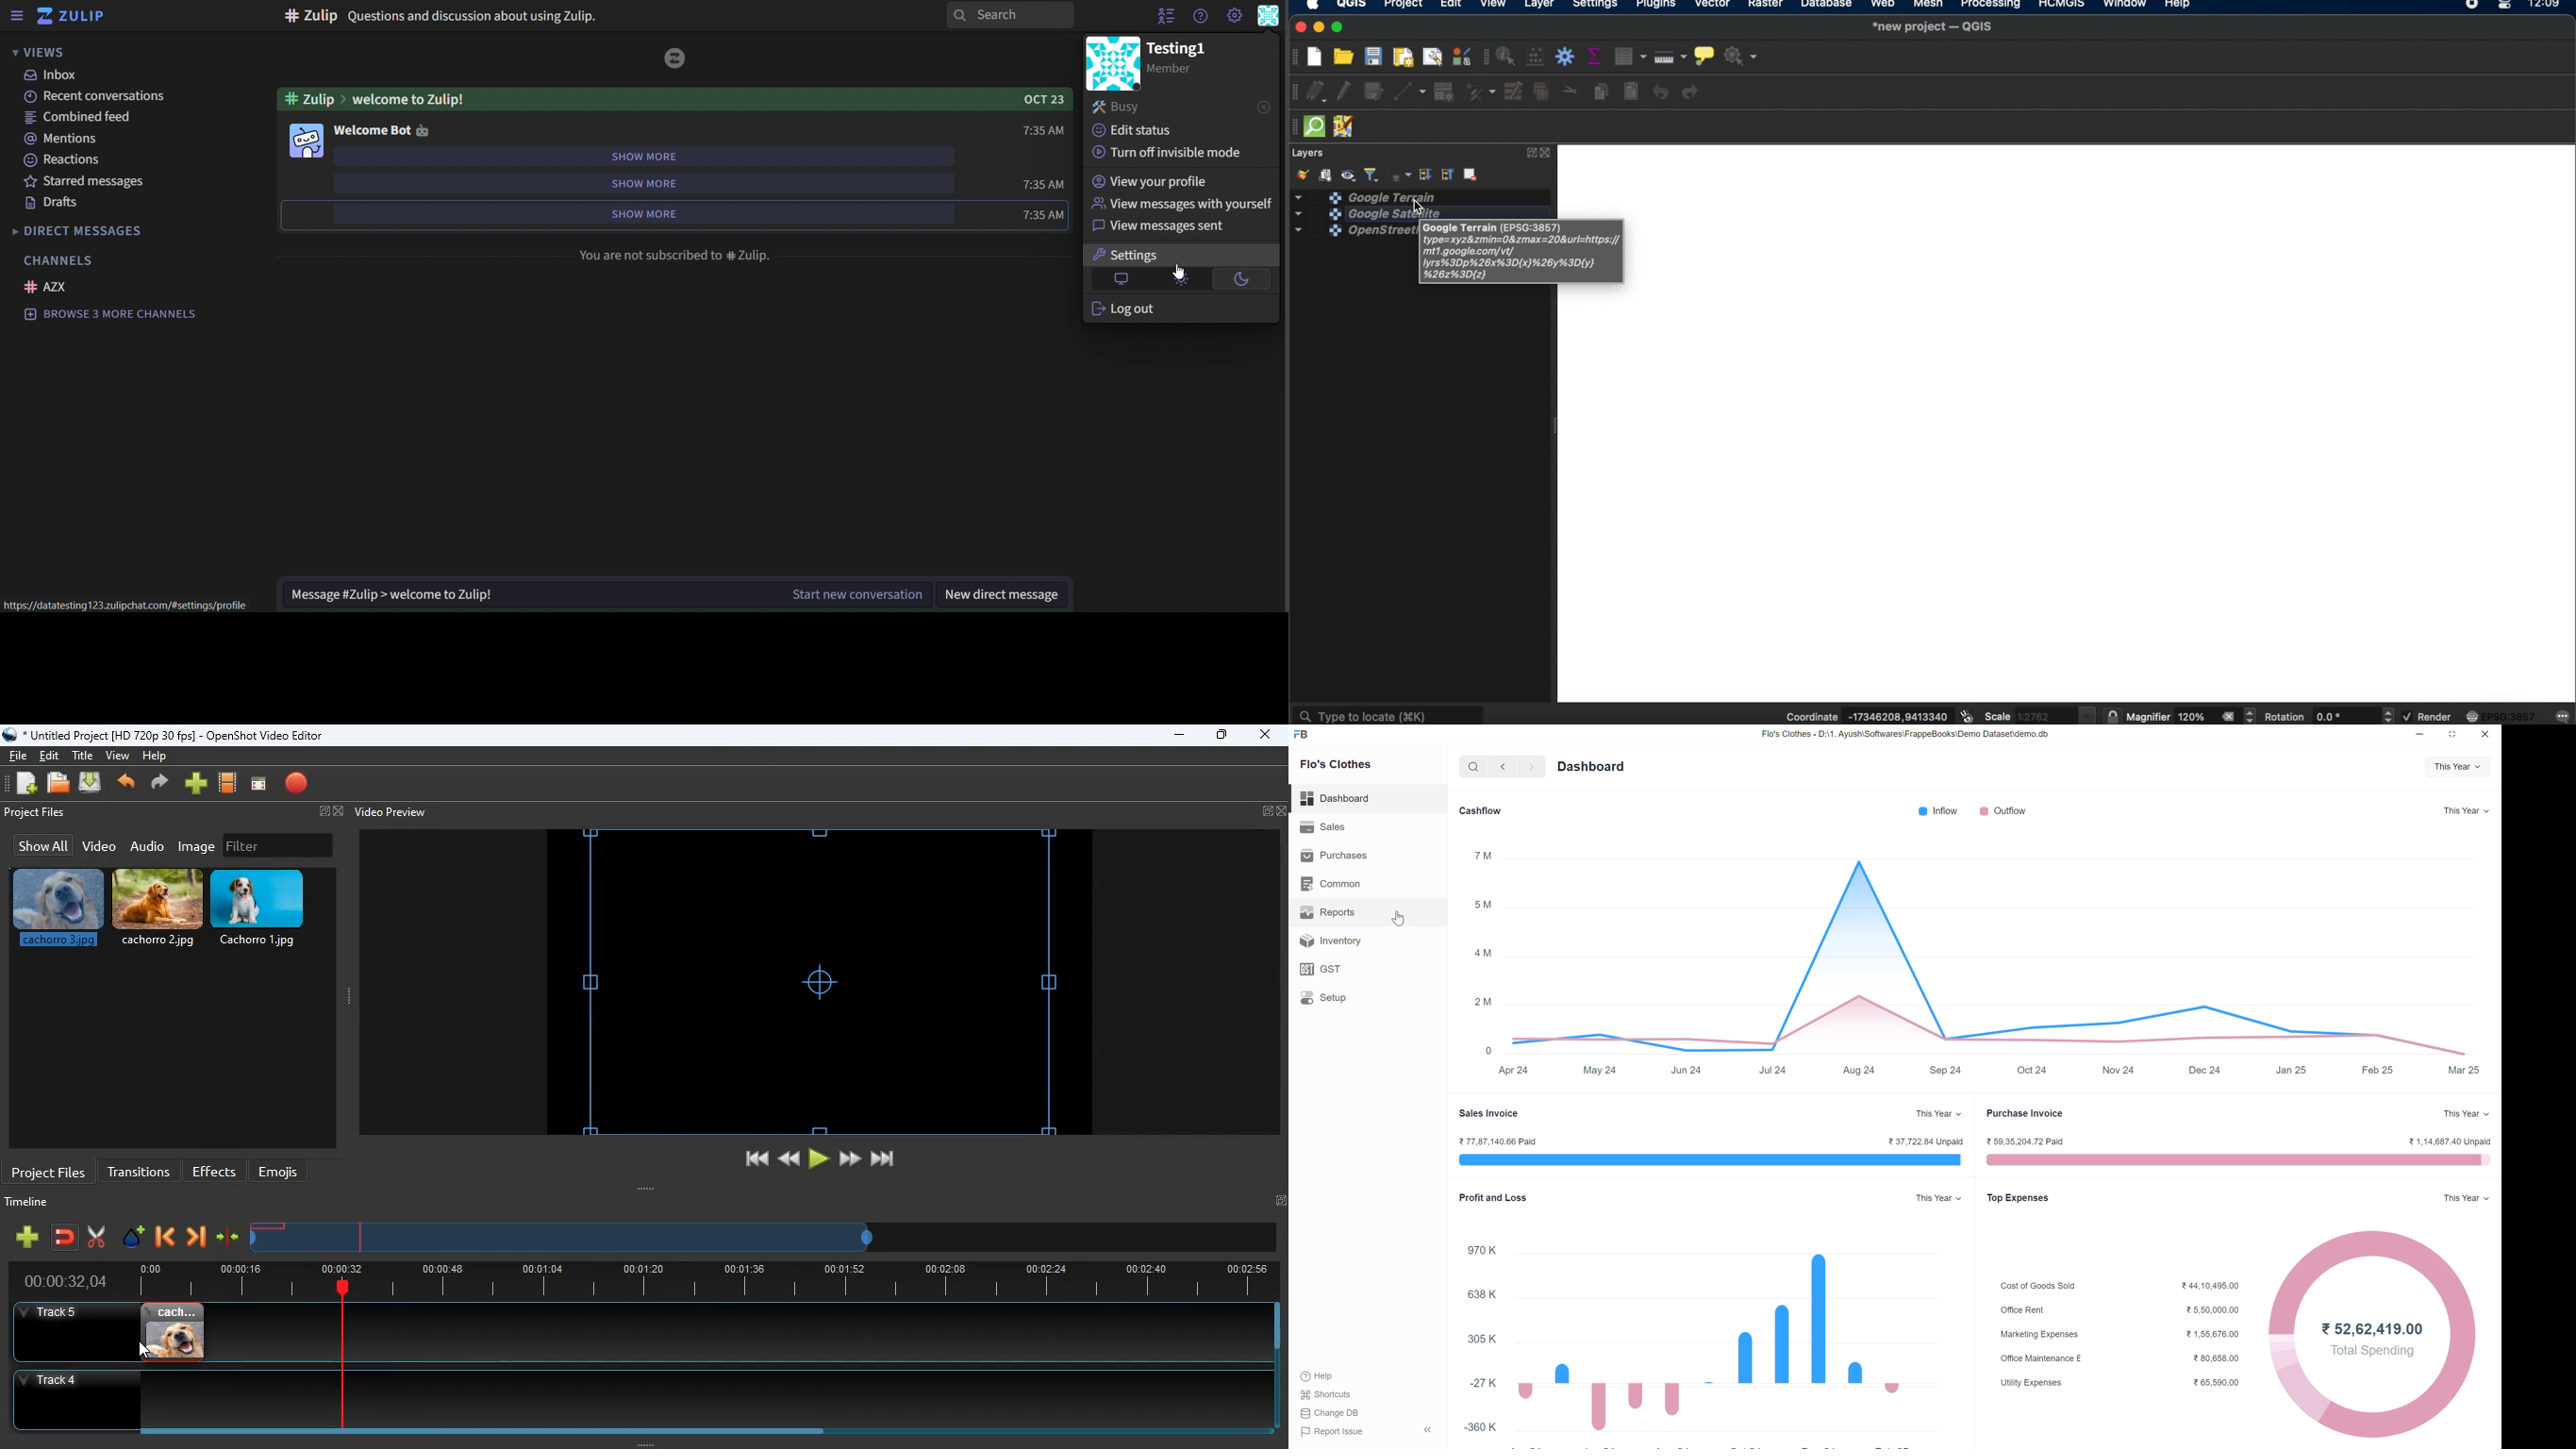 This screenshot has width=2576, height=1456. I want to click on Sales, so click(1332, 829).